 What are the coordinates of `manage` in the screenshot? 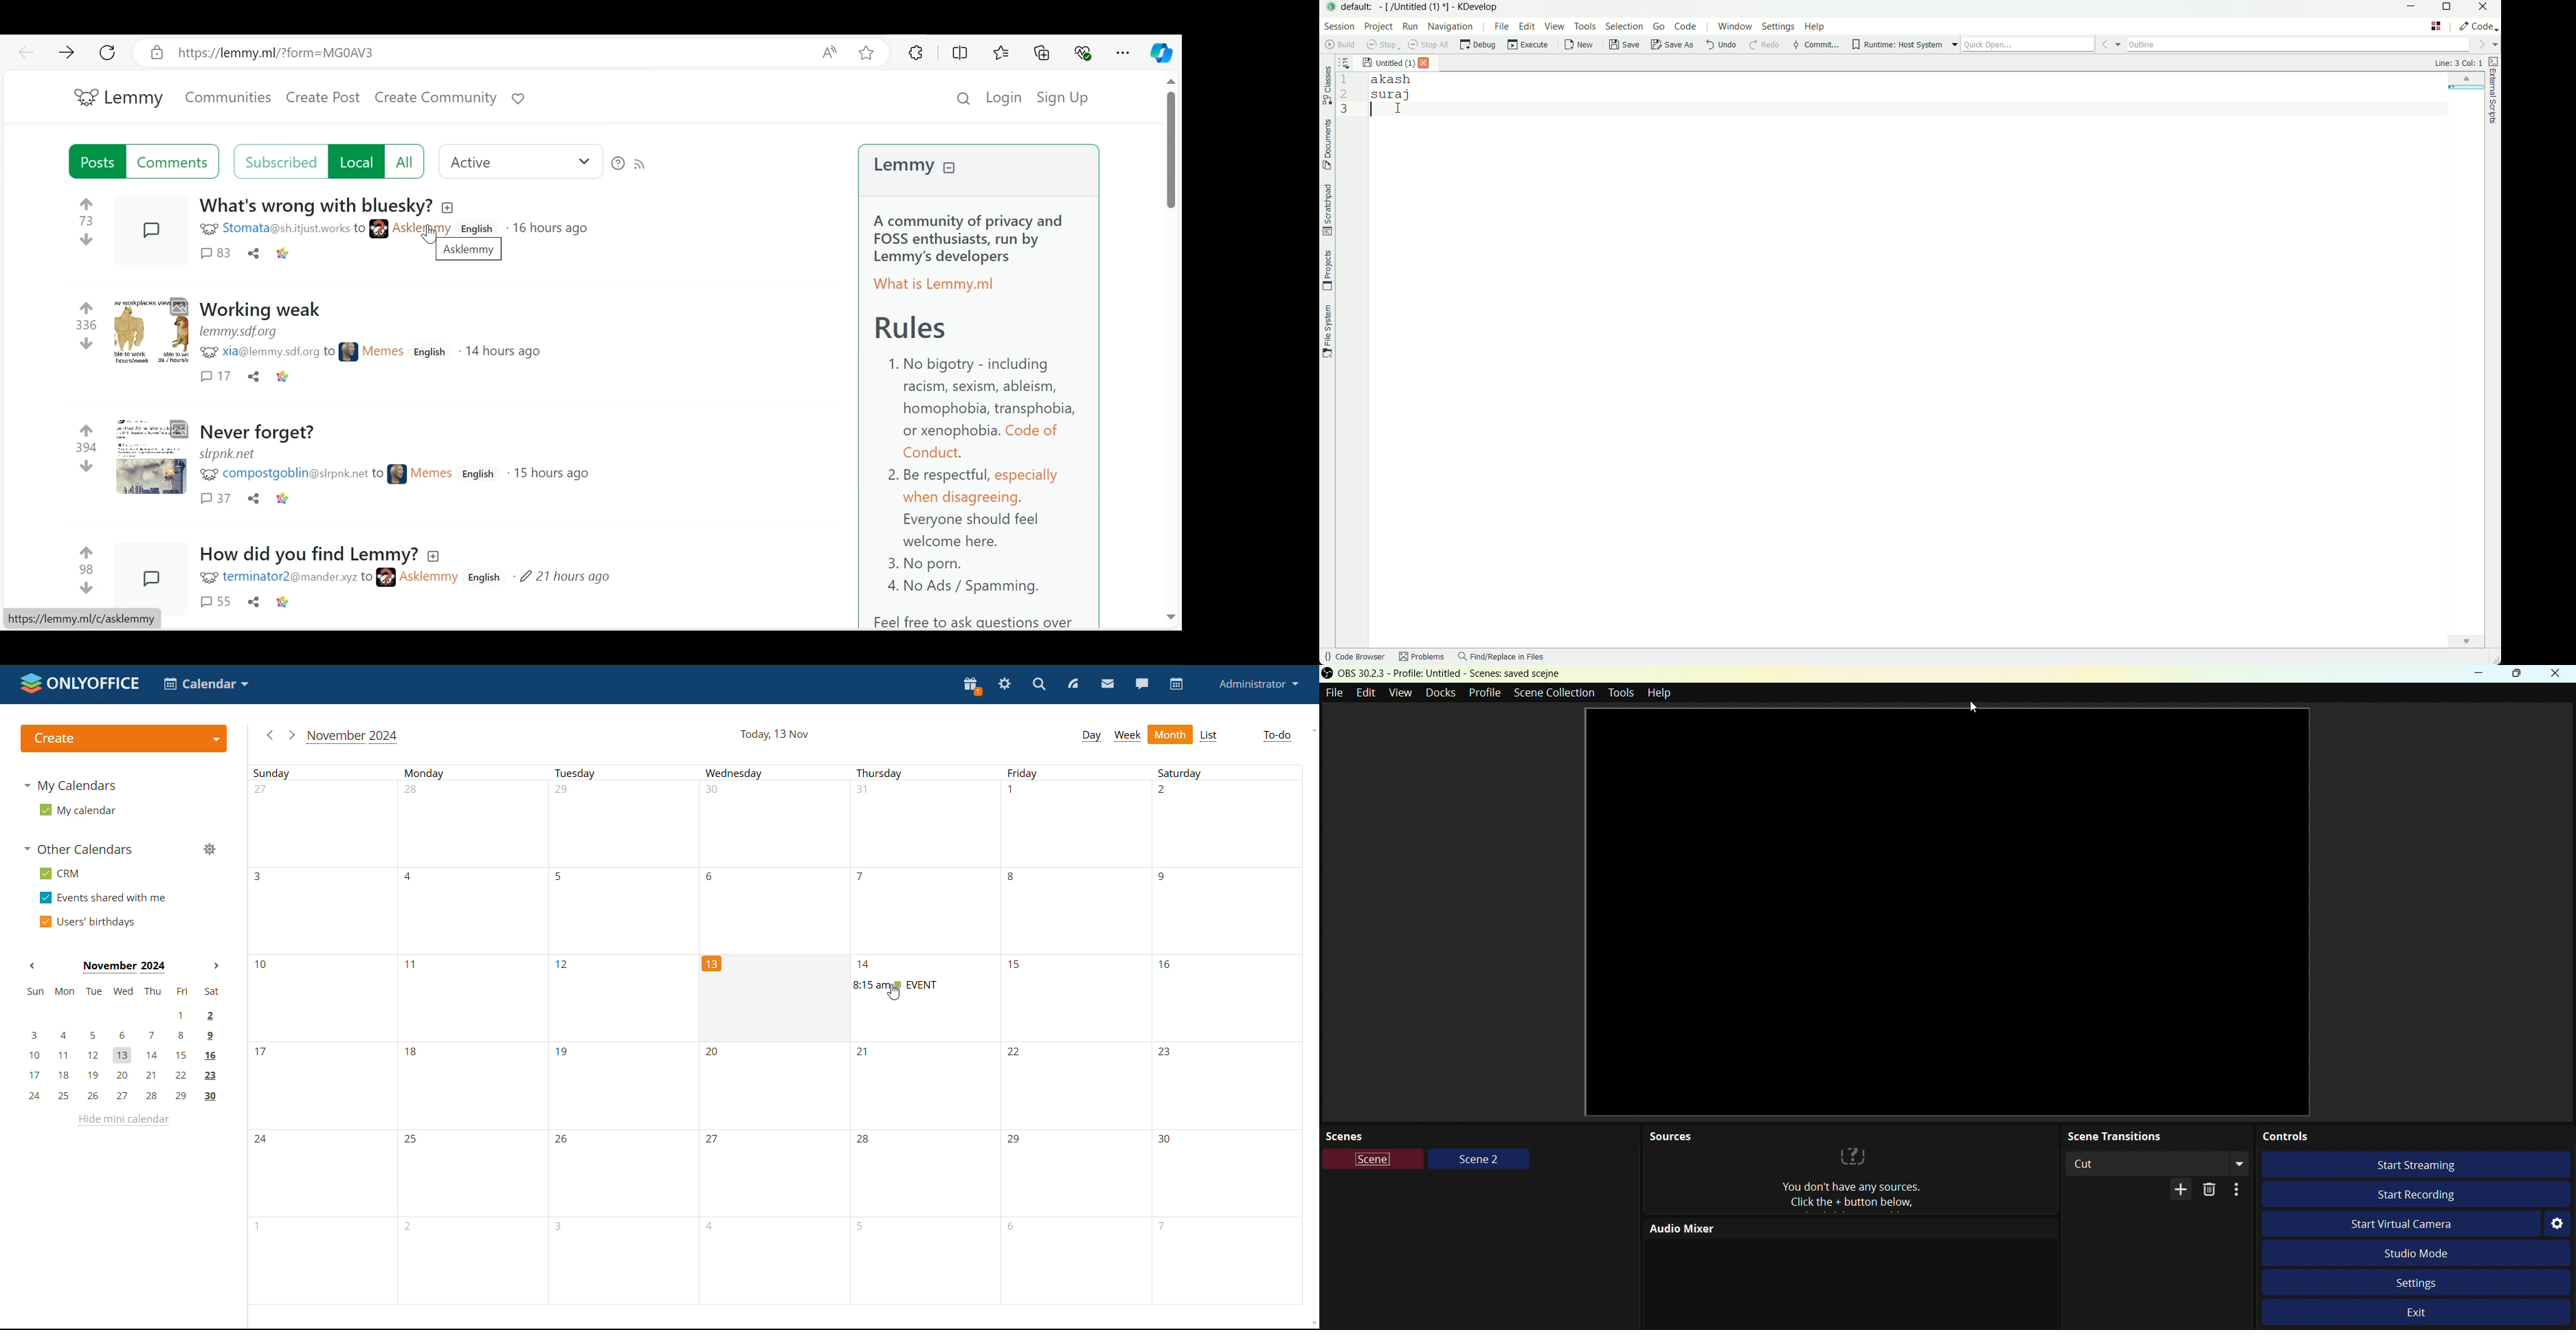 It's located at (209, 849).